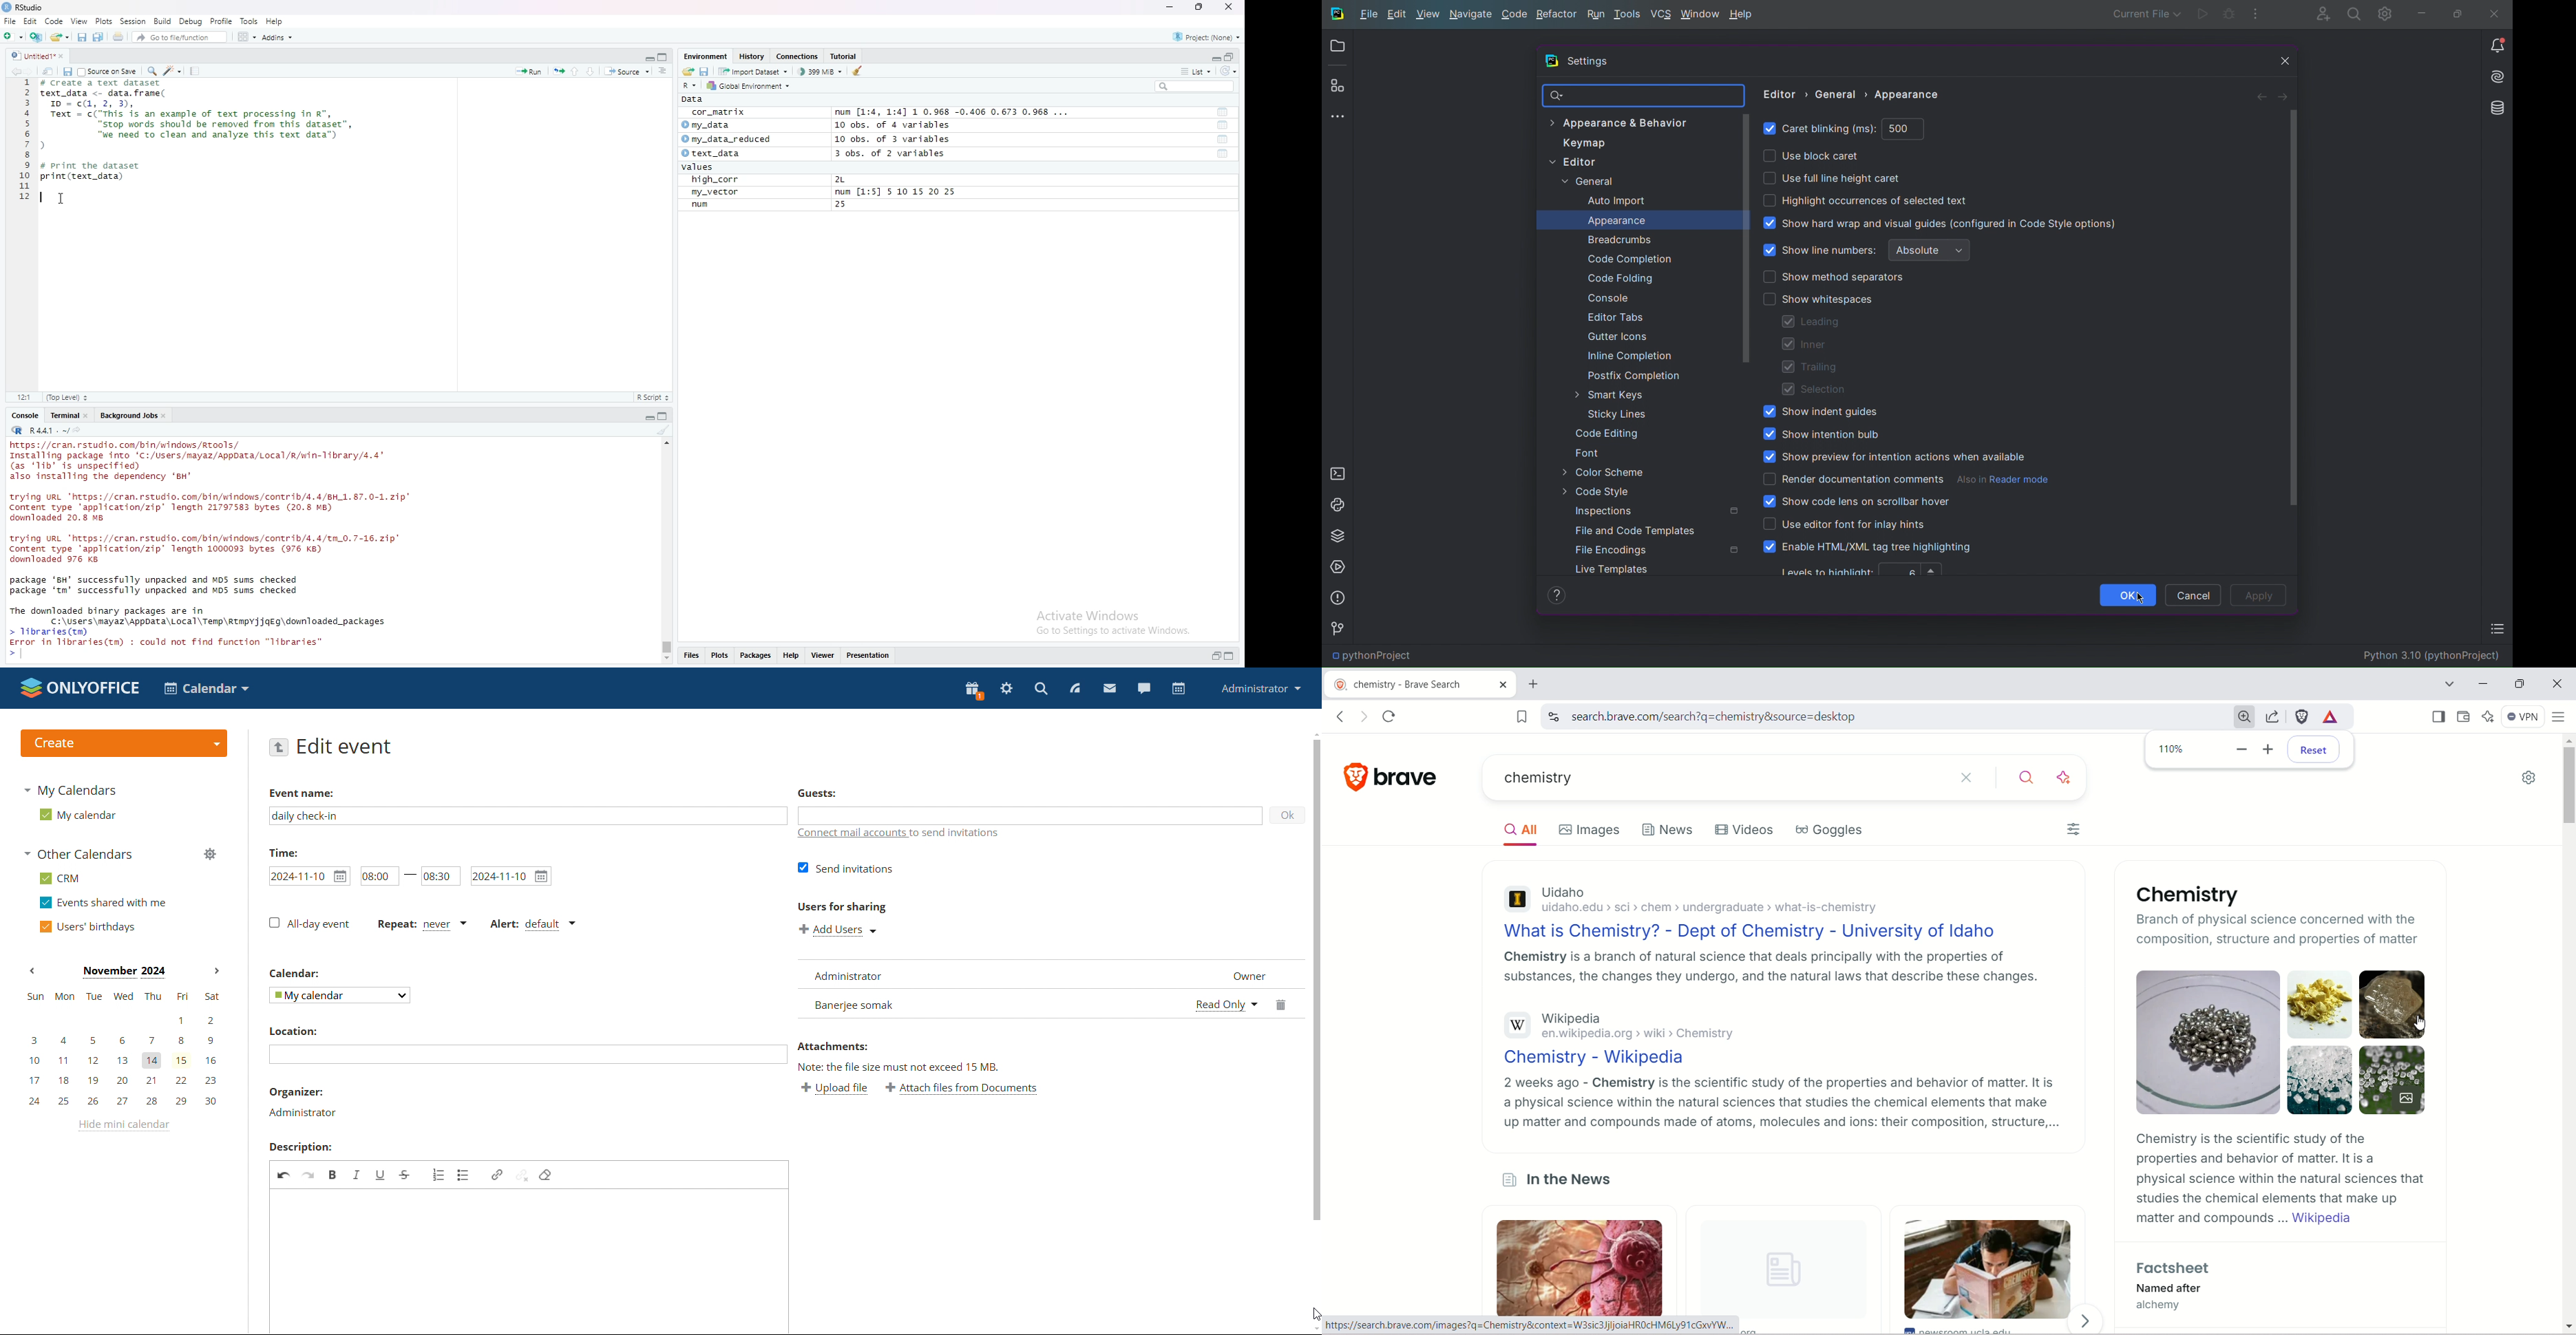  What do you see at coordinates (102, 38) in the screenshot?
I see `save all open documents` at bounding box center [102, 38].